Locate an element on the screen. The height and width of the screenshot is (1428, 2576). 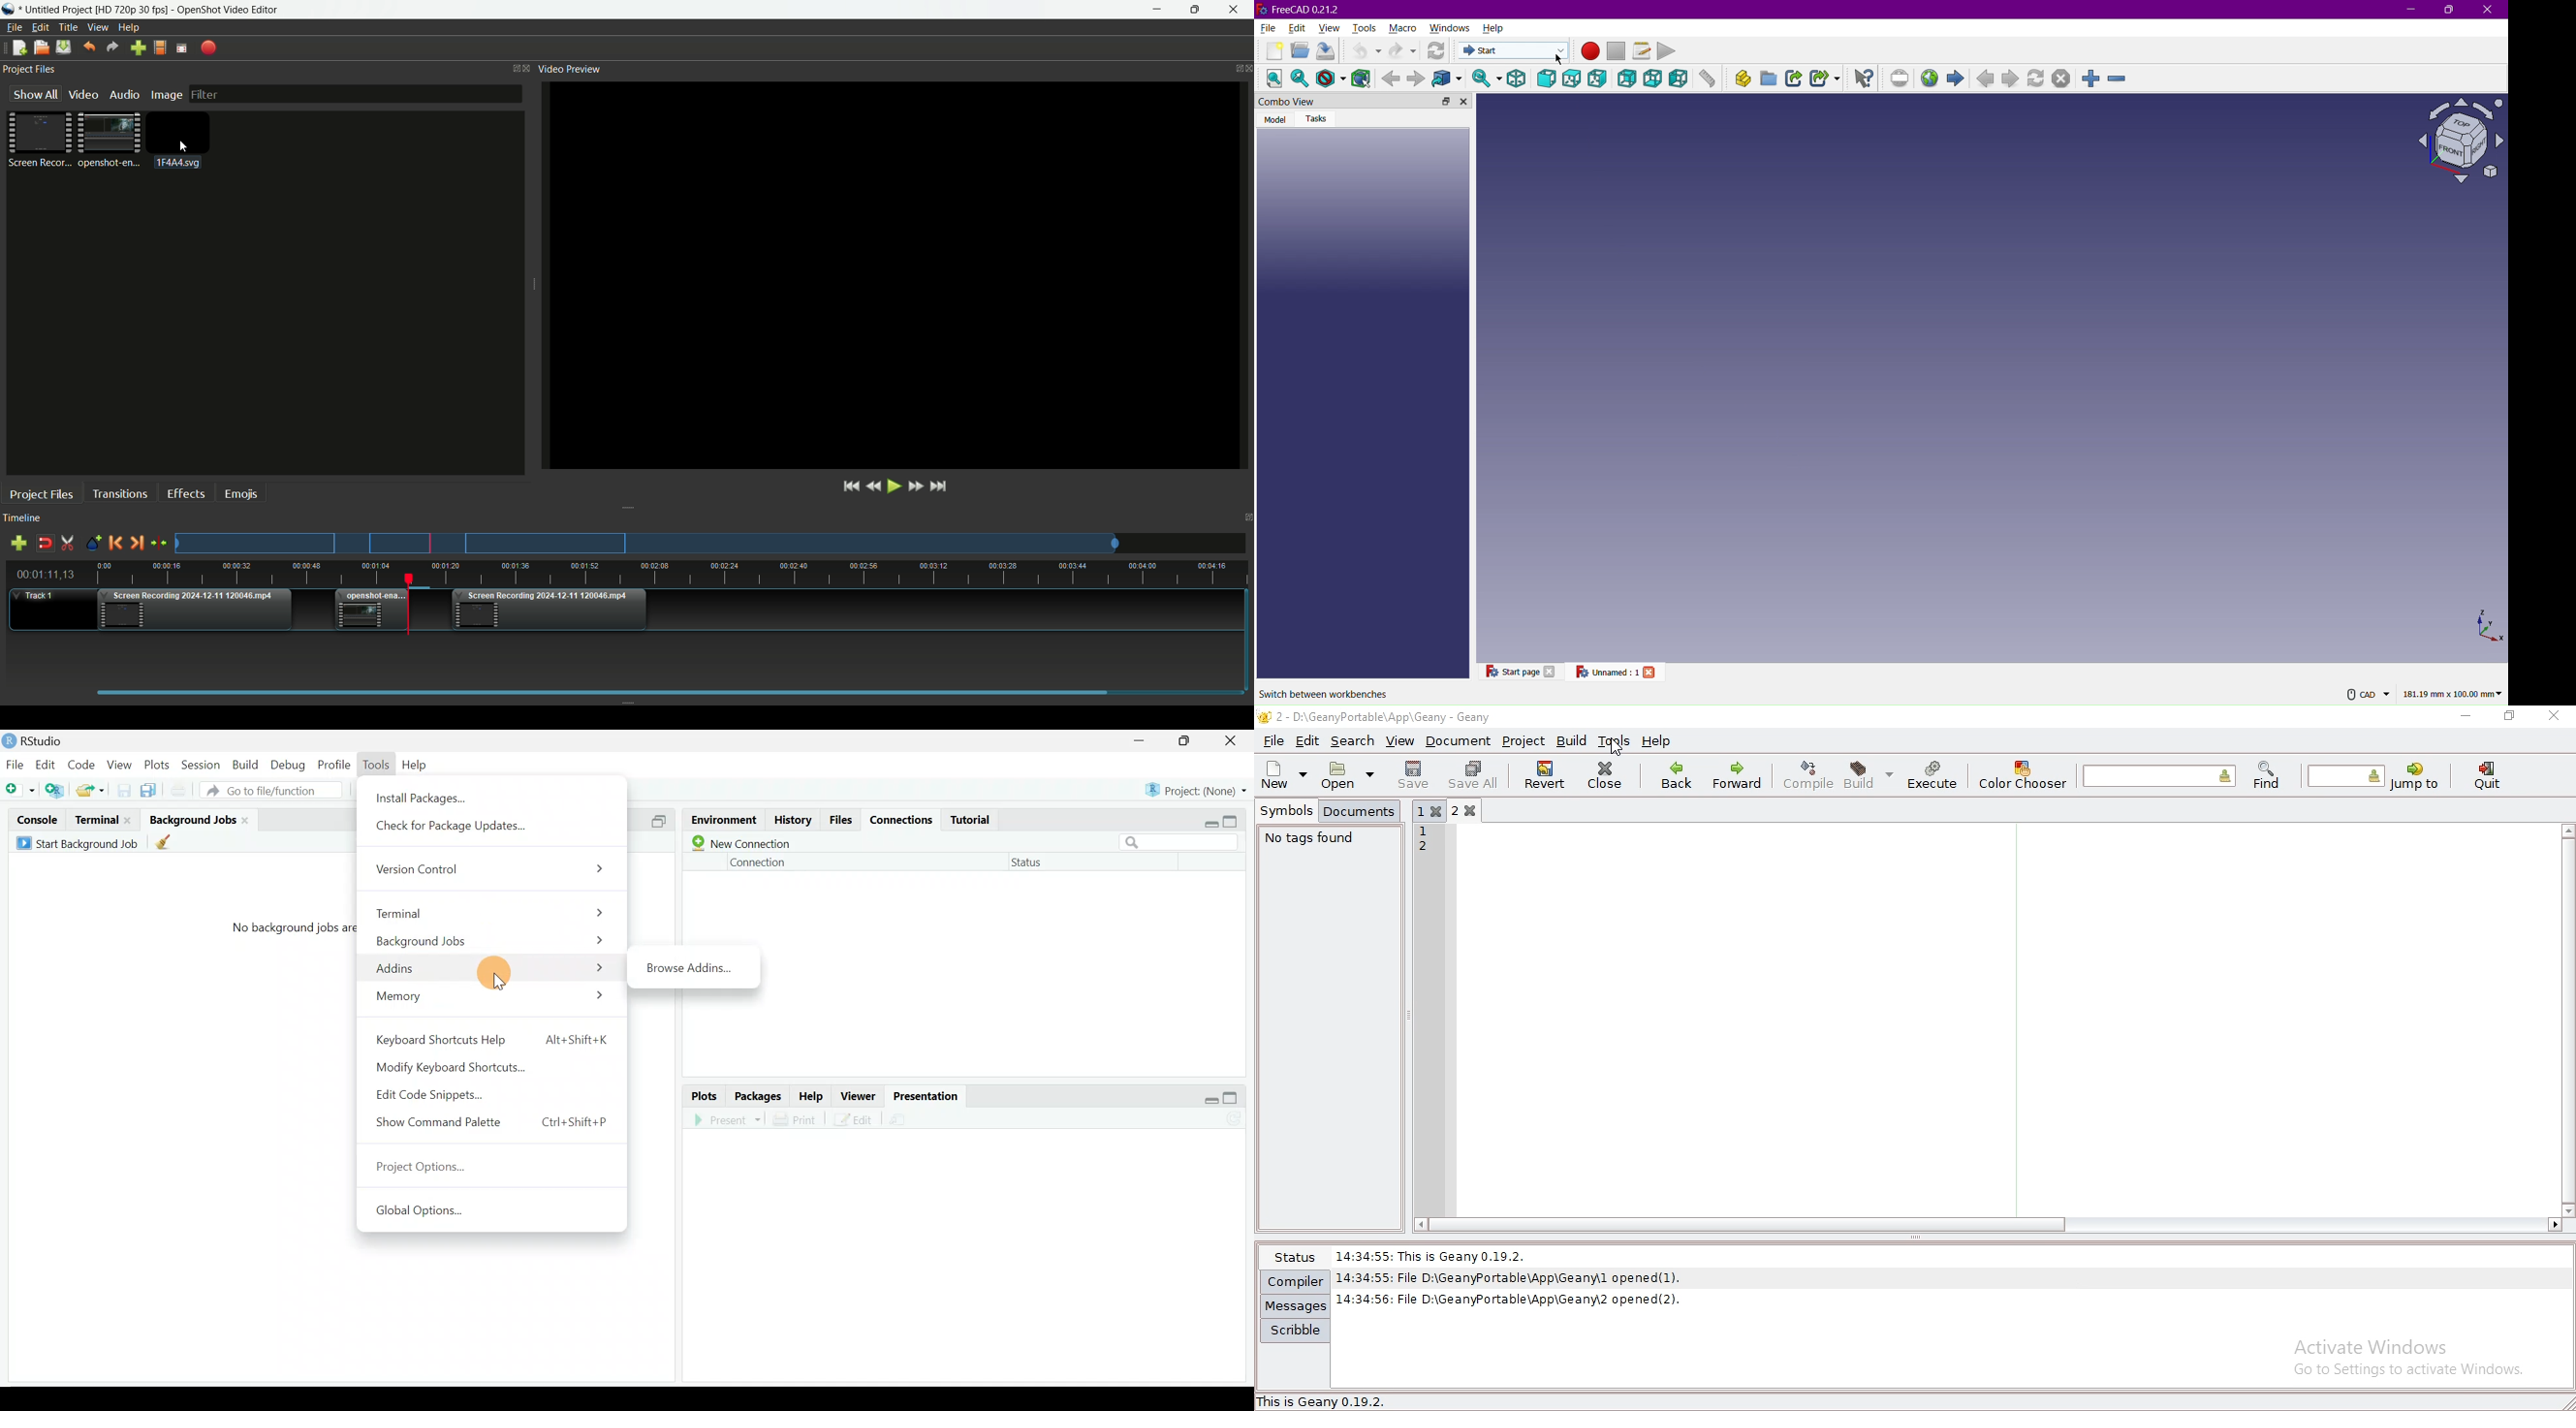
FreeCAD 0.21.2 is located at coordinates (1301, 8).